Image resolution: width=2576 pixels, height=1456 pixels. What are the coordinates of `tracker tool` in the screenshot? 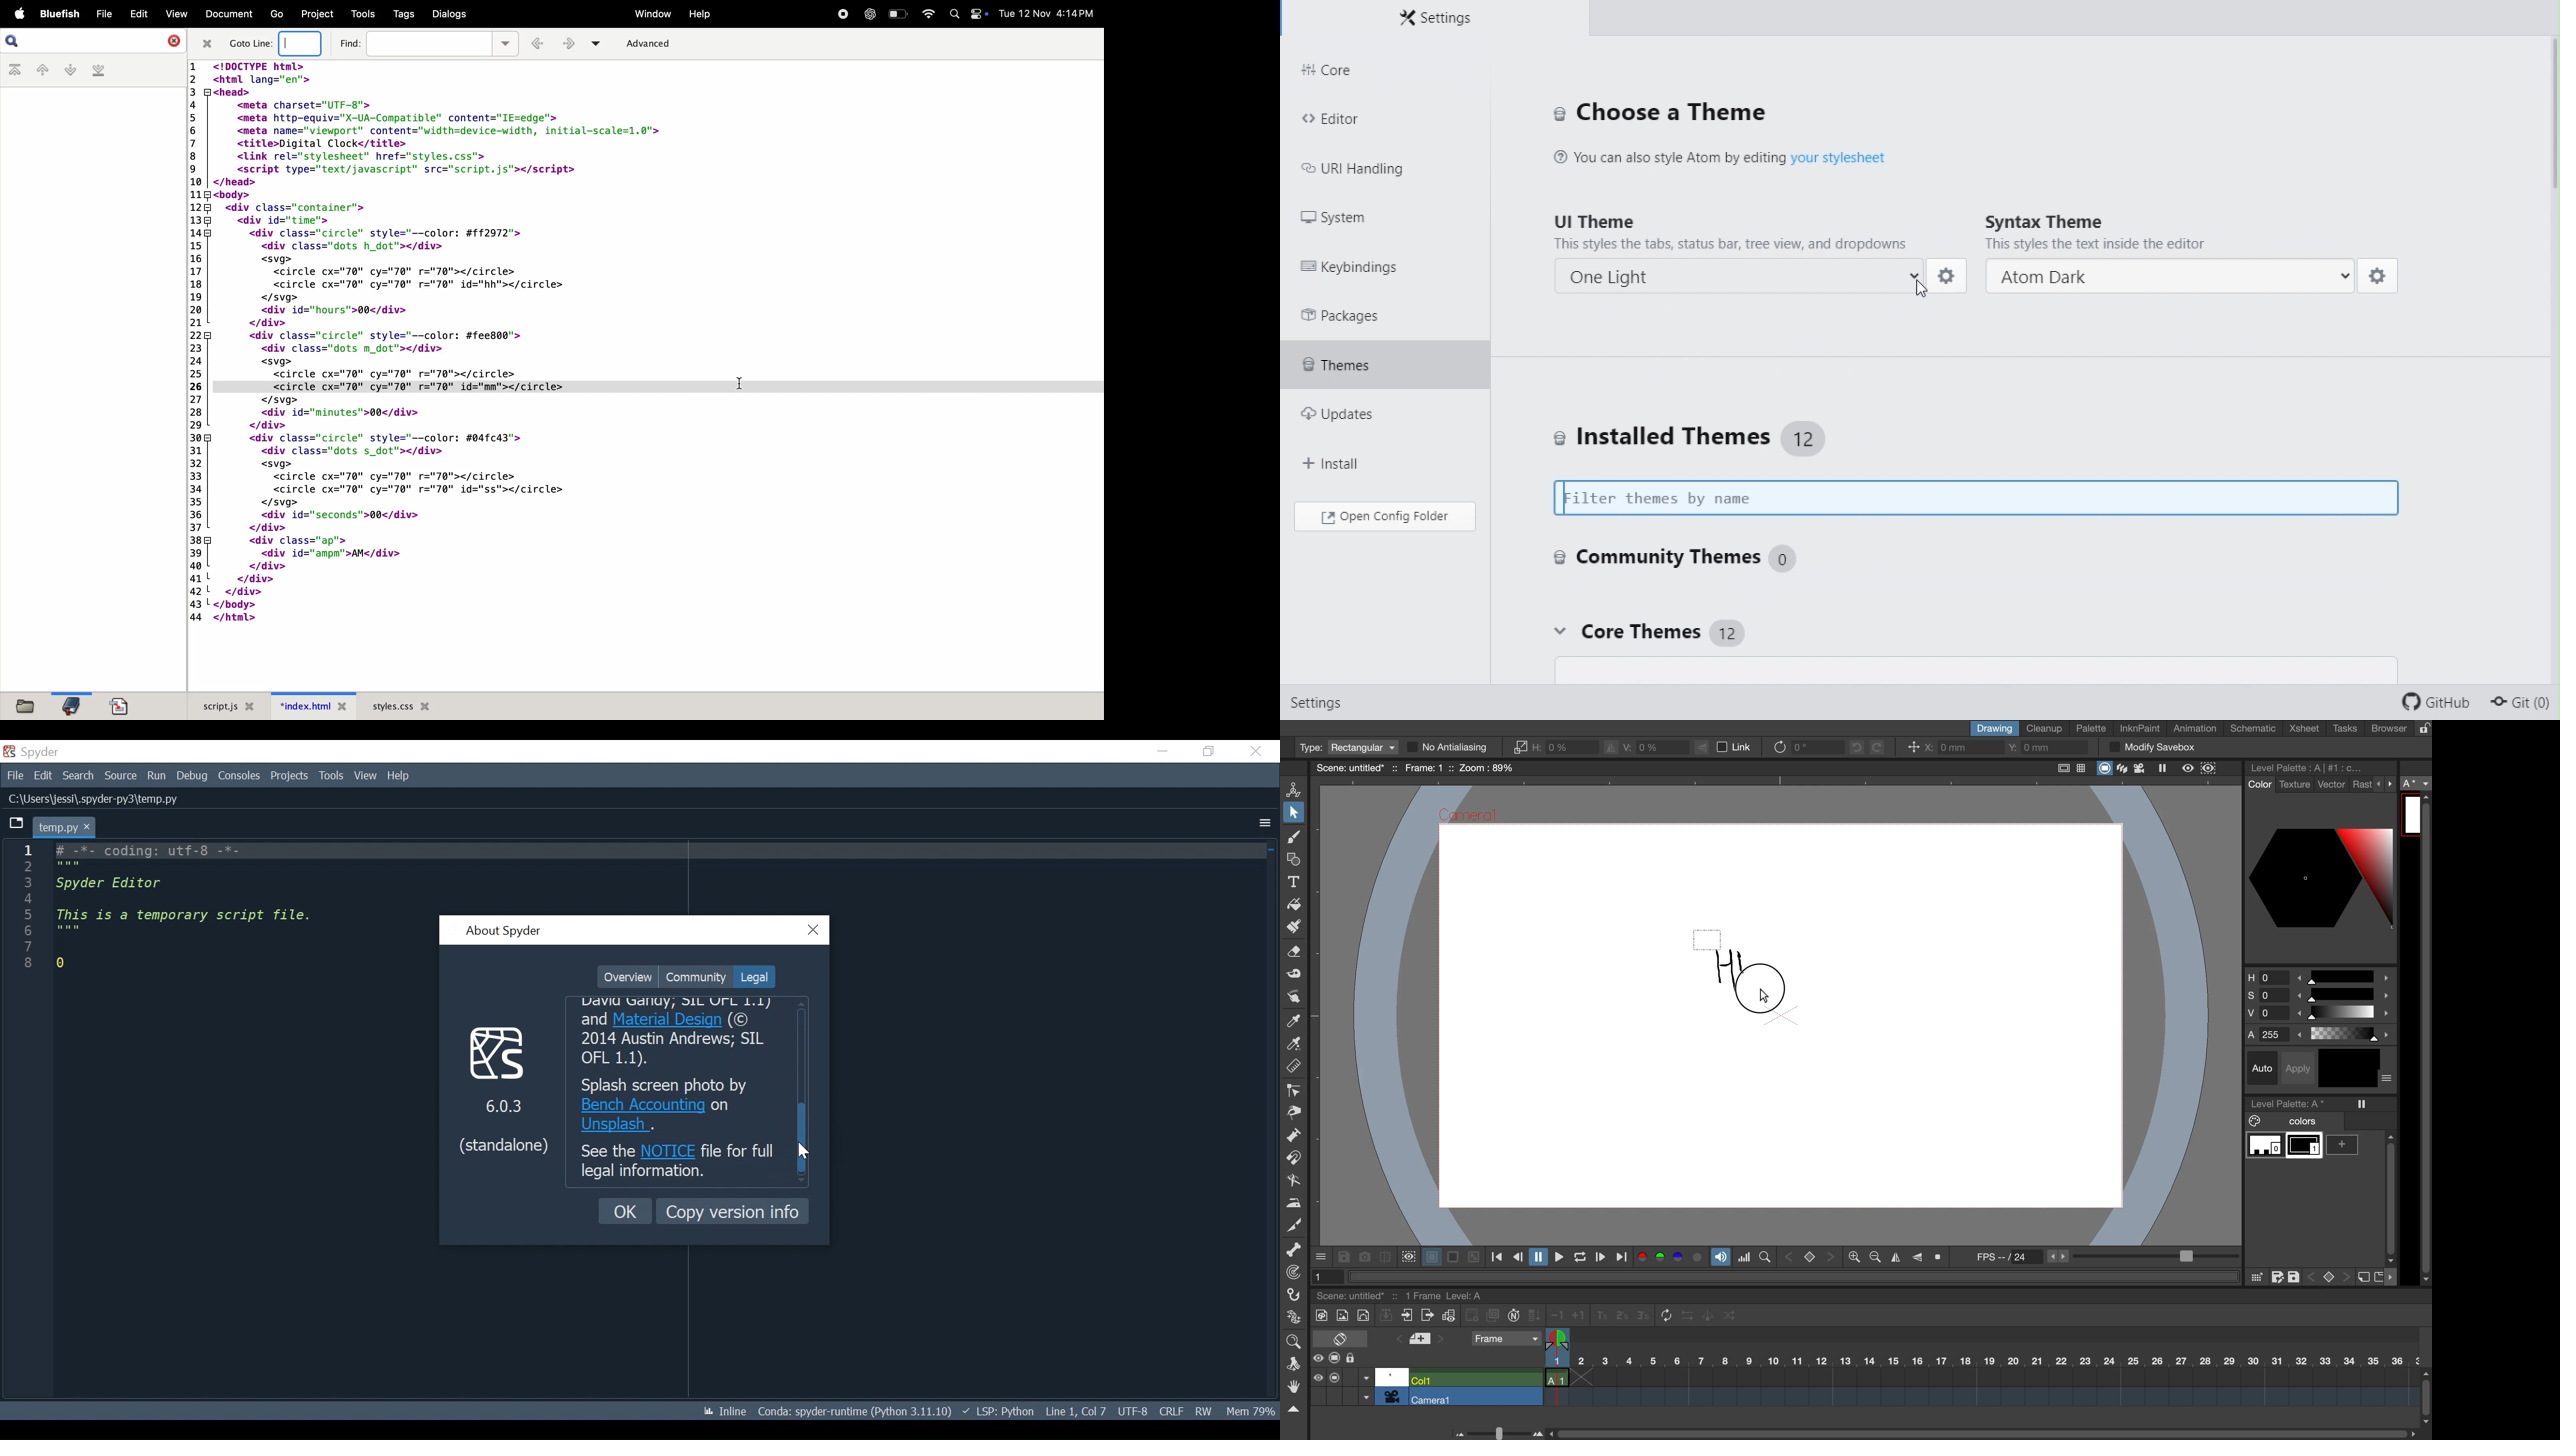 It's located at (1291, 1274).